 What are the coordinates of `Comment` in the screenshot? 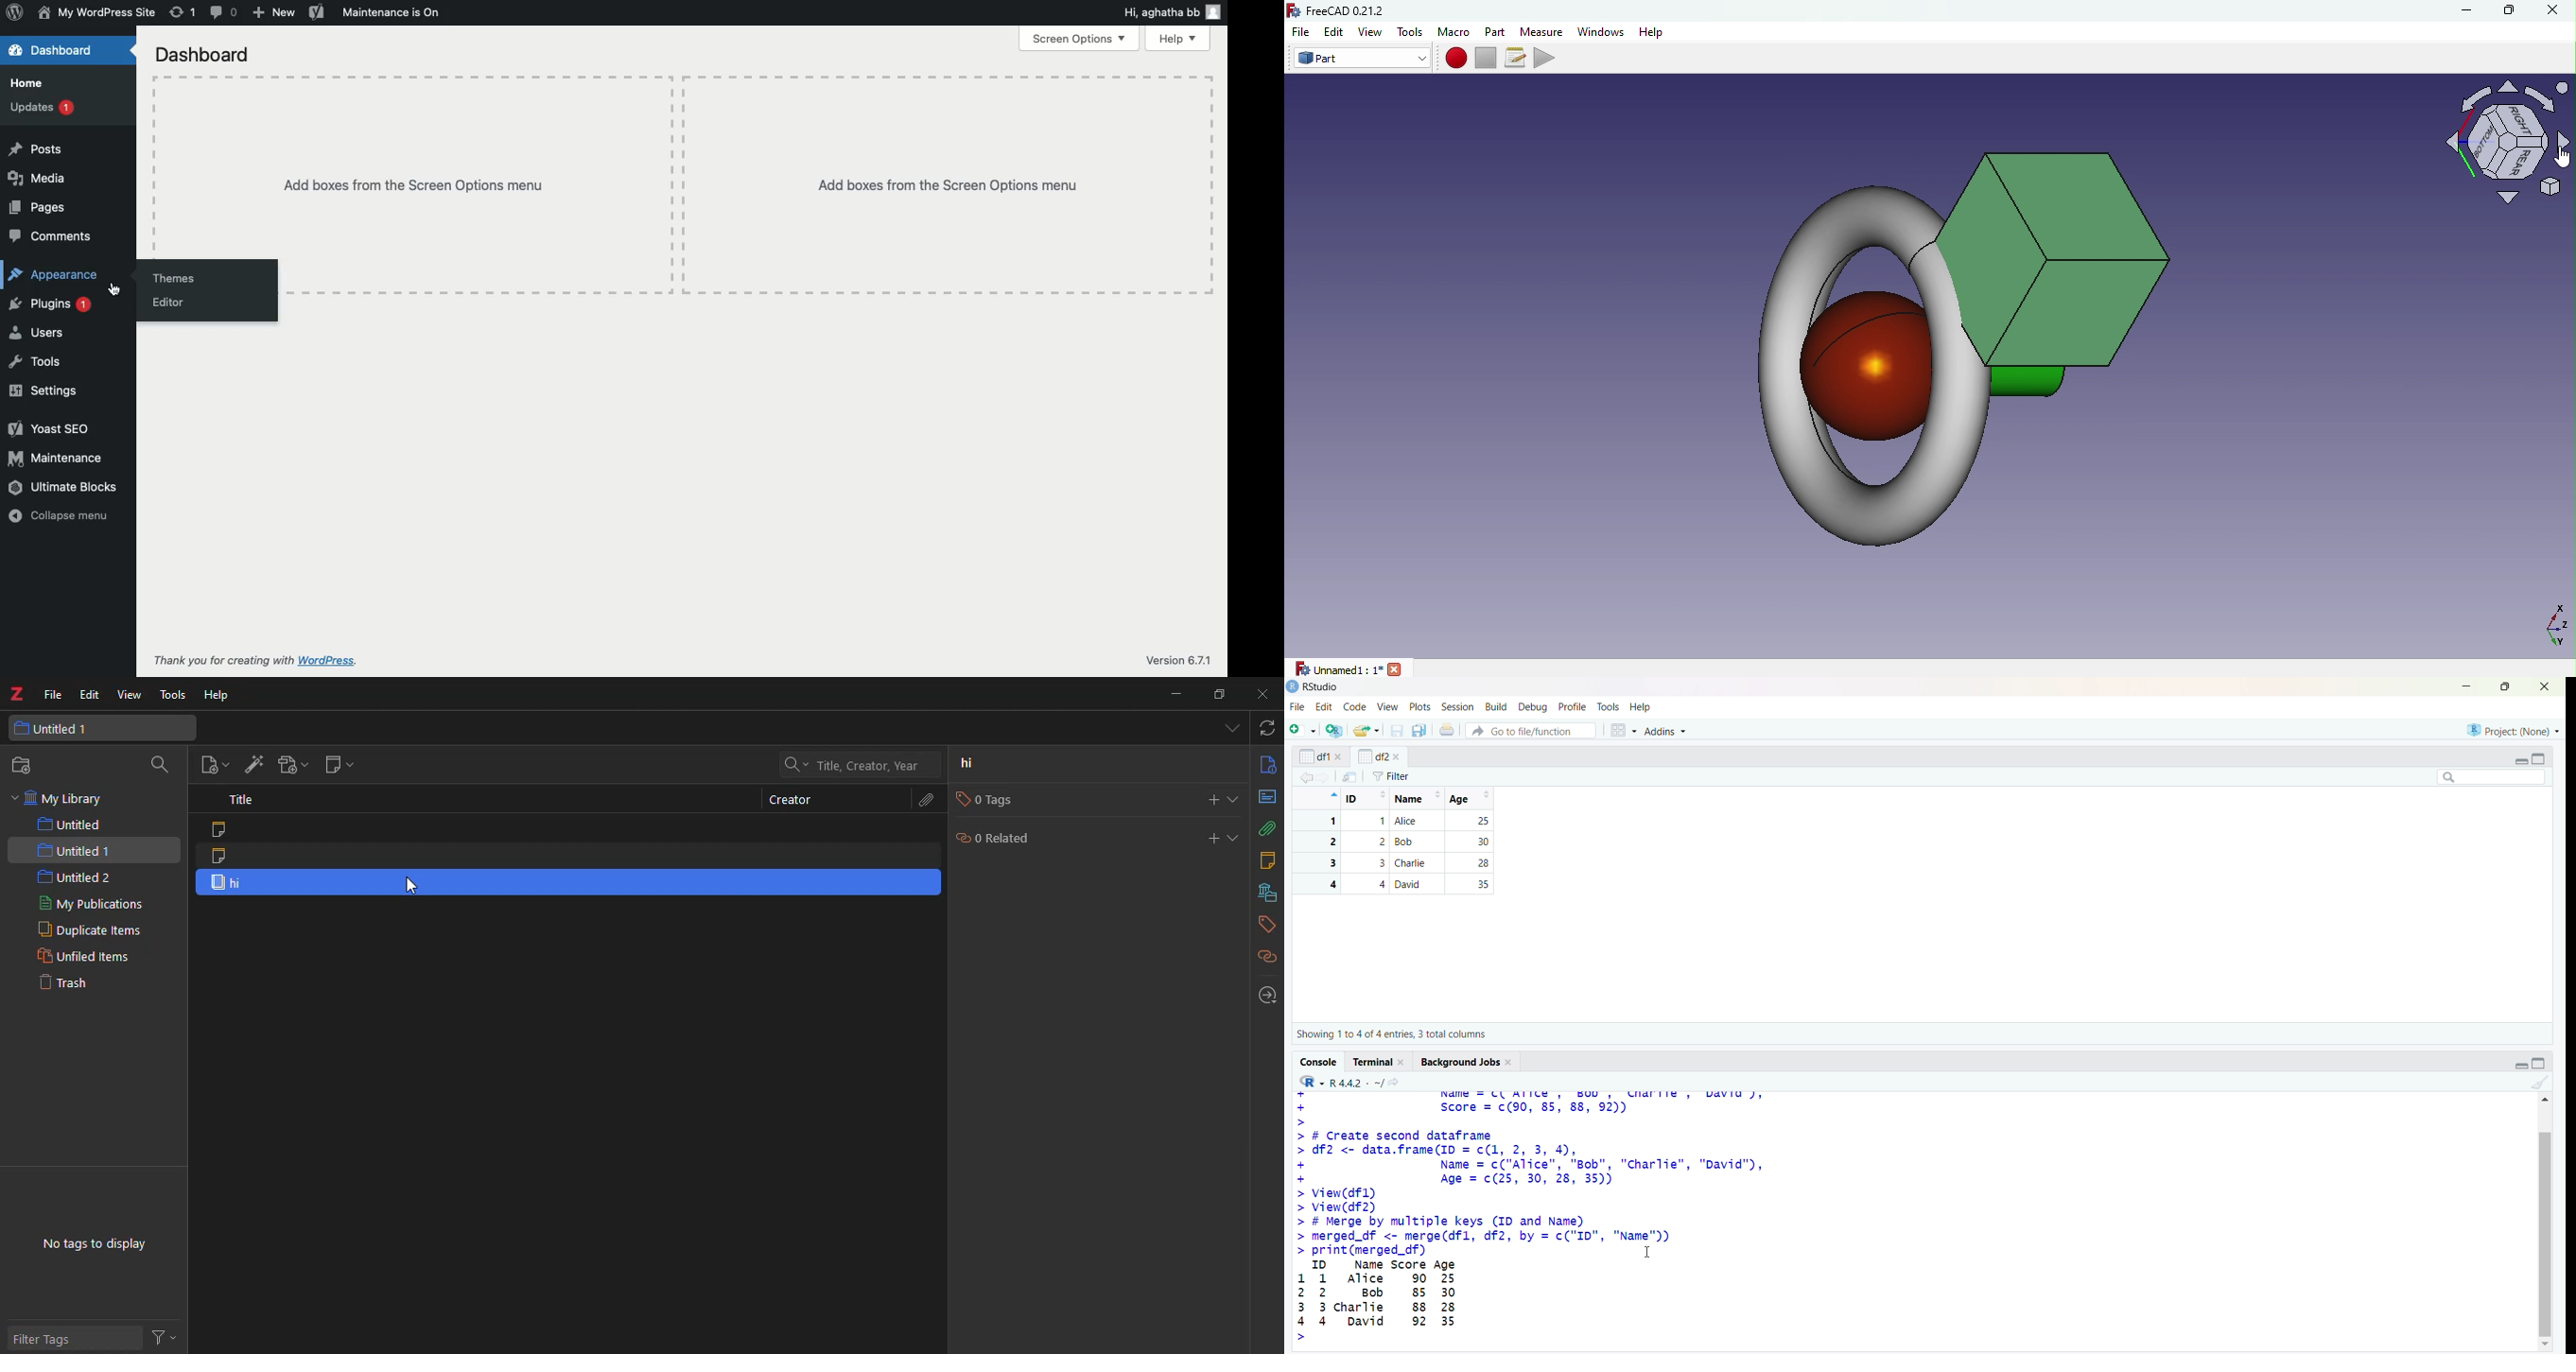 It's located at (222, 14).